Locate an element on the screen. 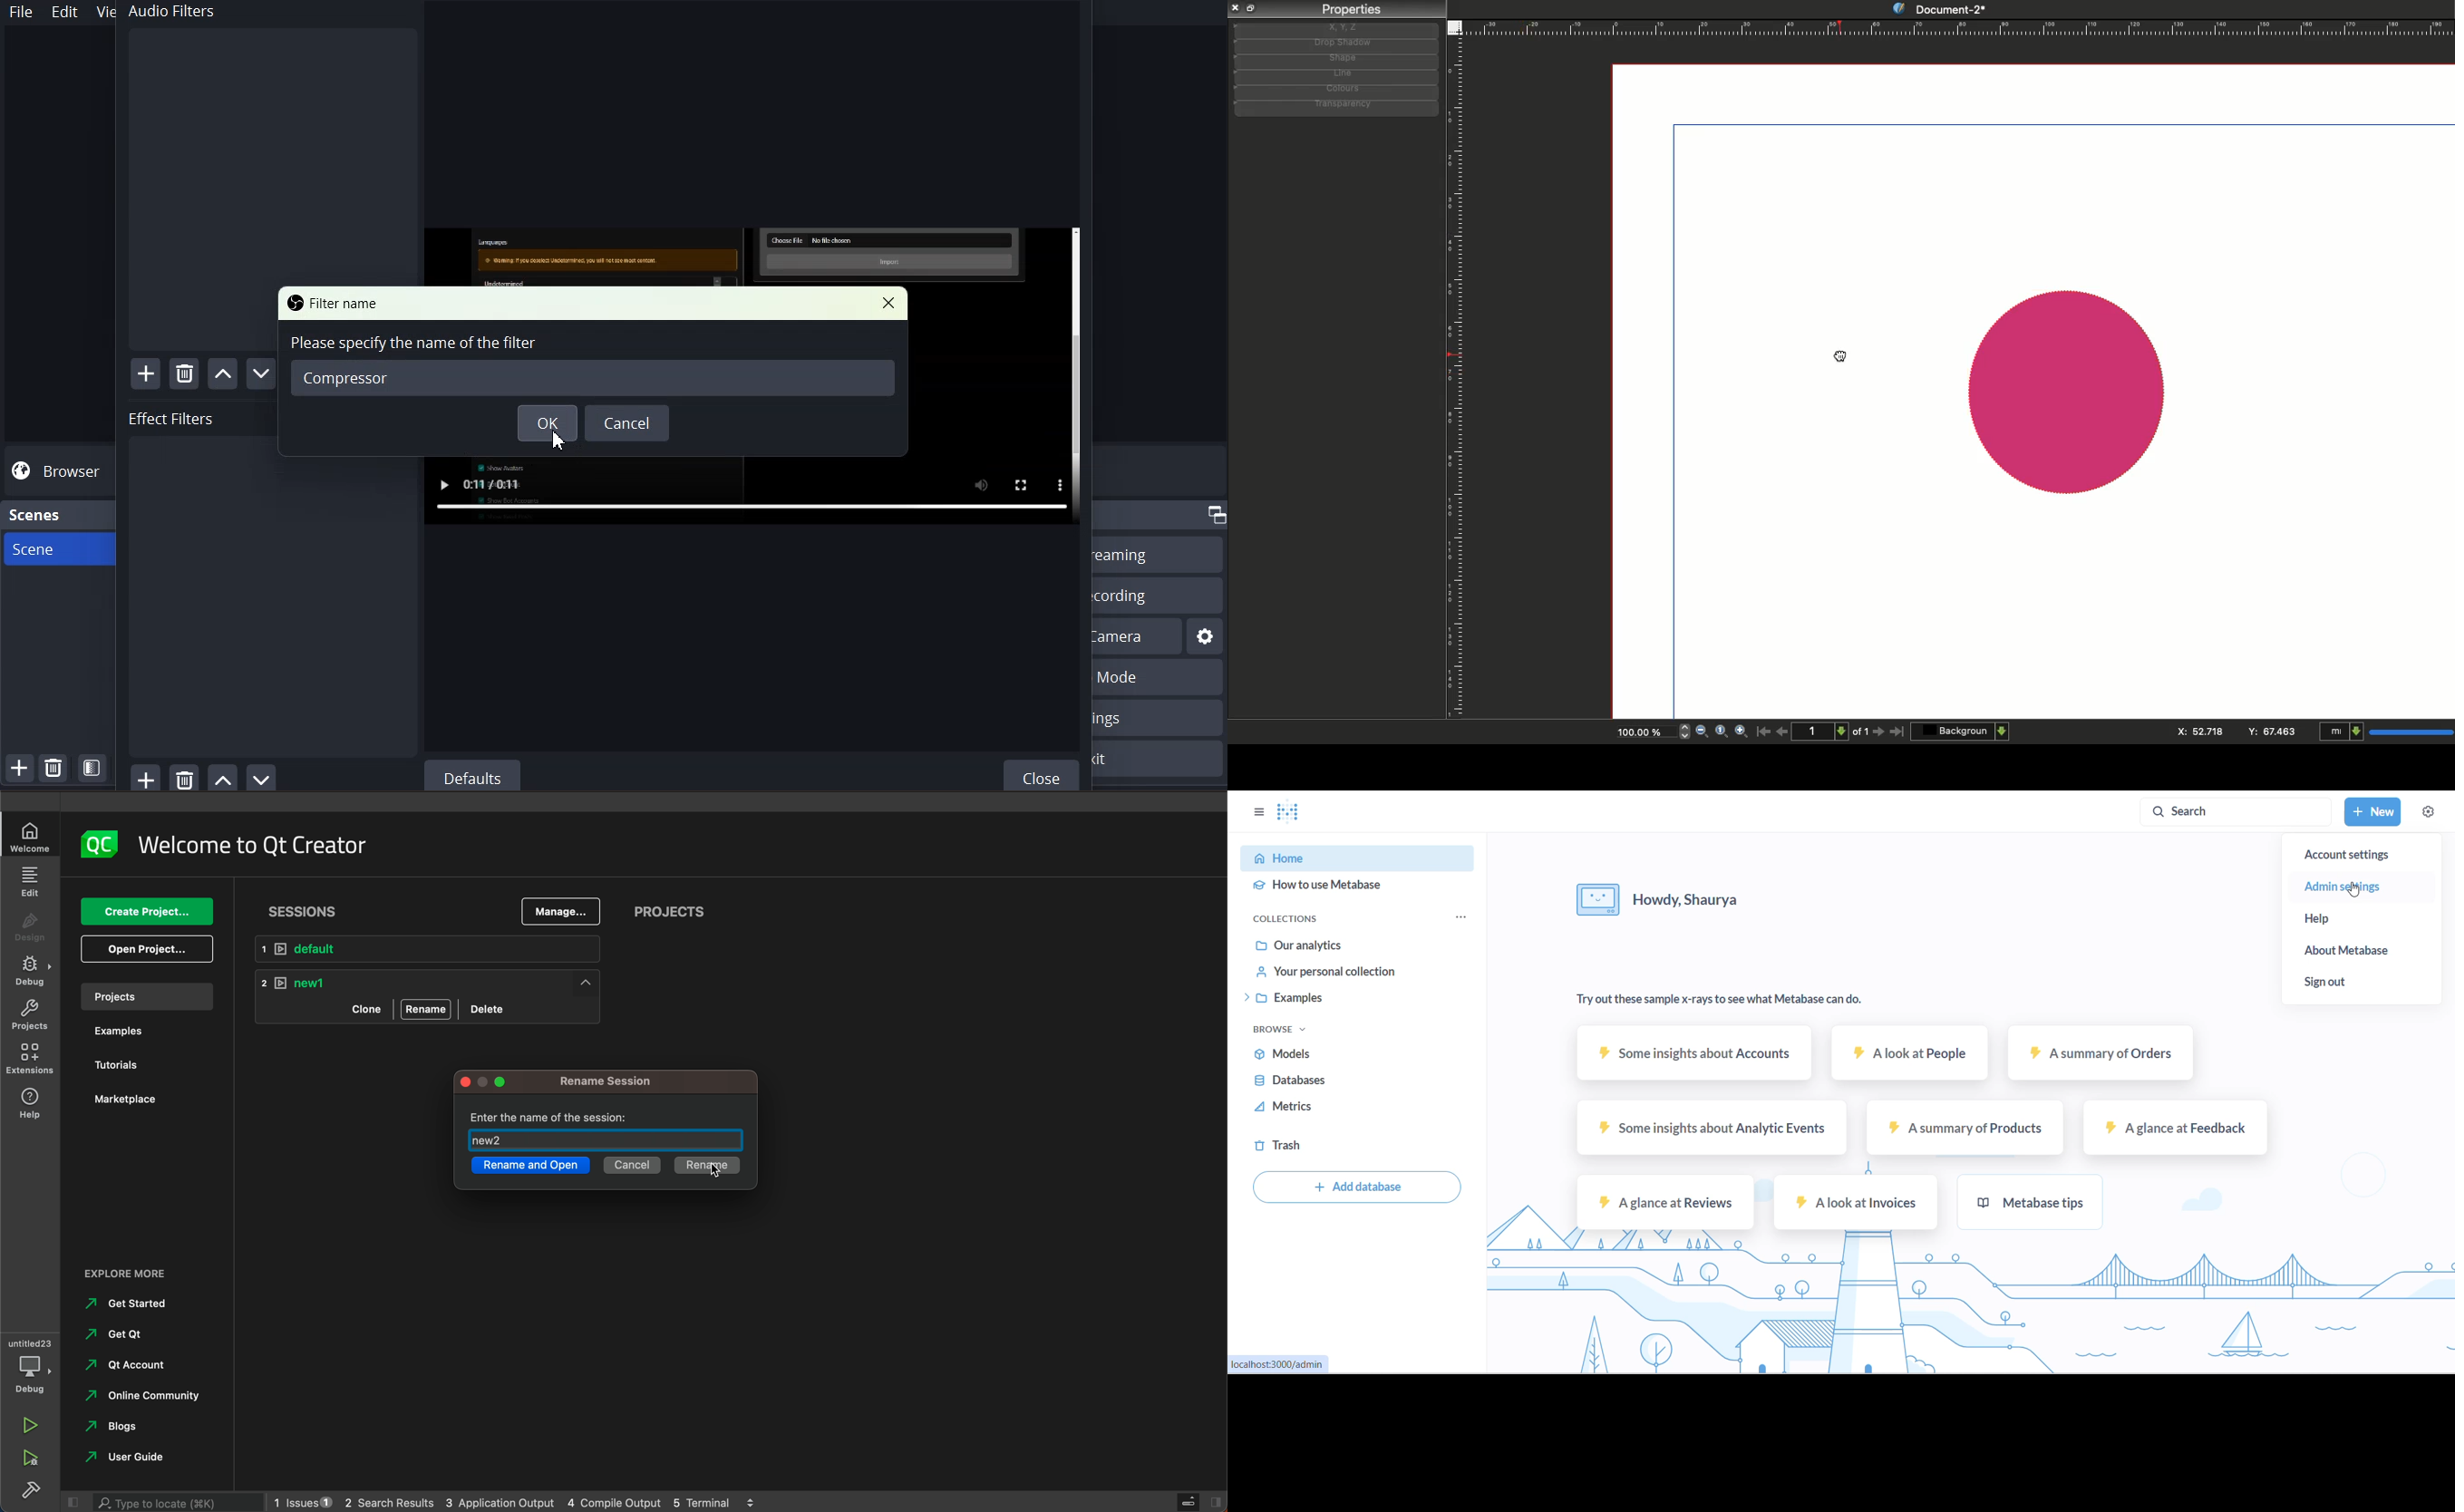  Drop shadow is located at coordinates (1333, 44).